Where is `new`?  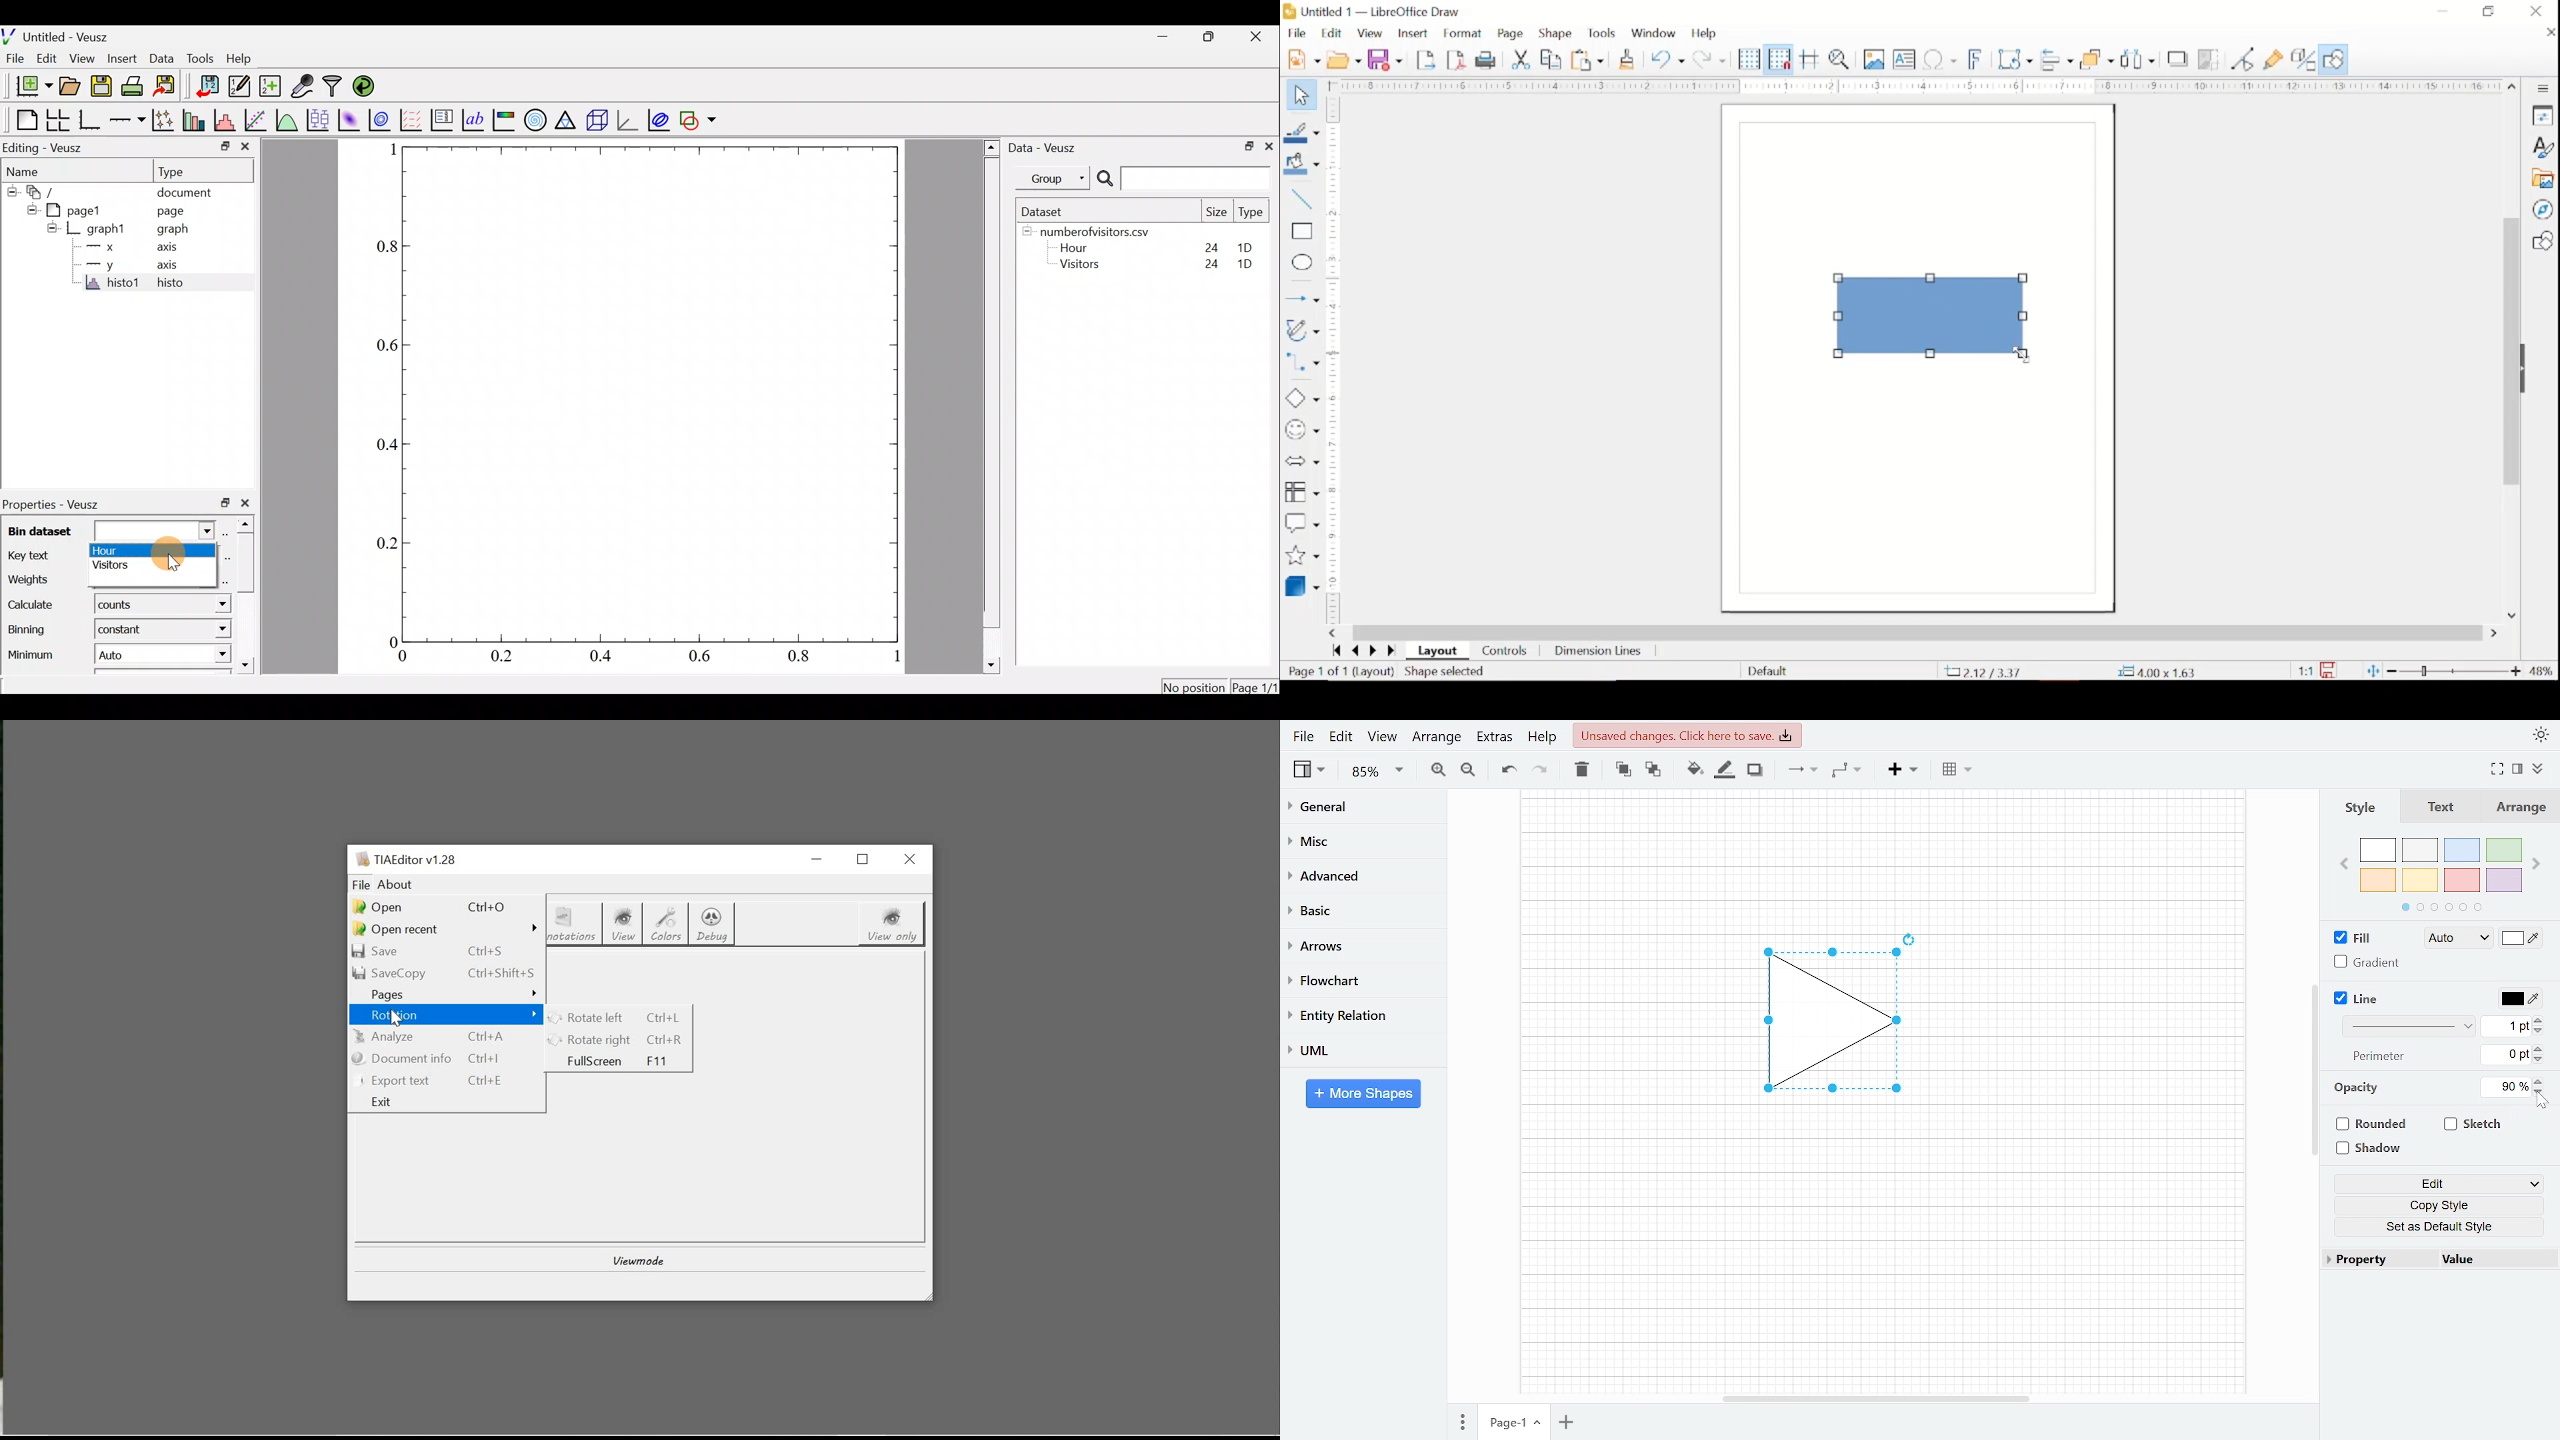 new is located at coordinates (1303, 58).